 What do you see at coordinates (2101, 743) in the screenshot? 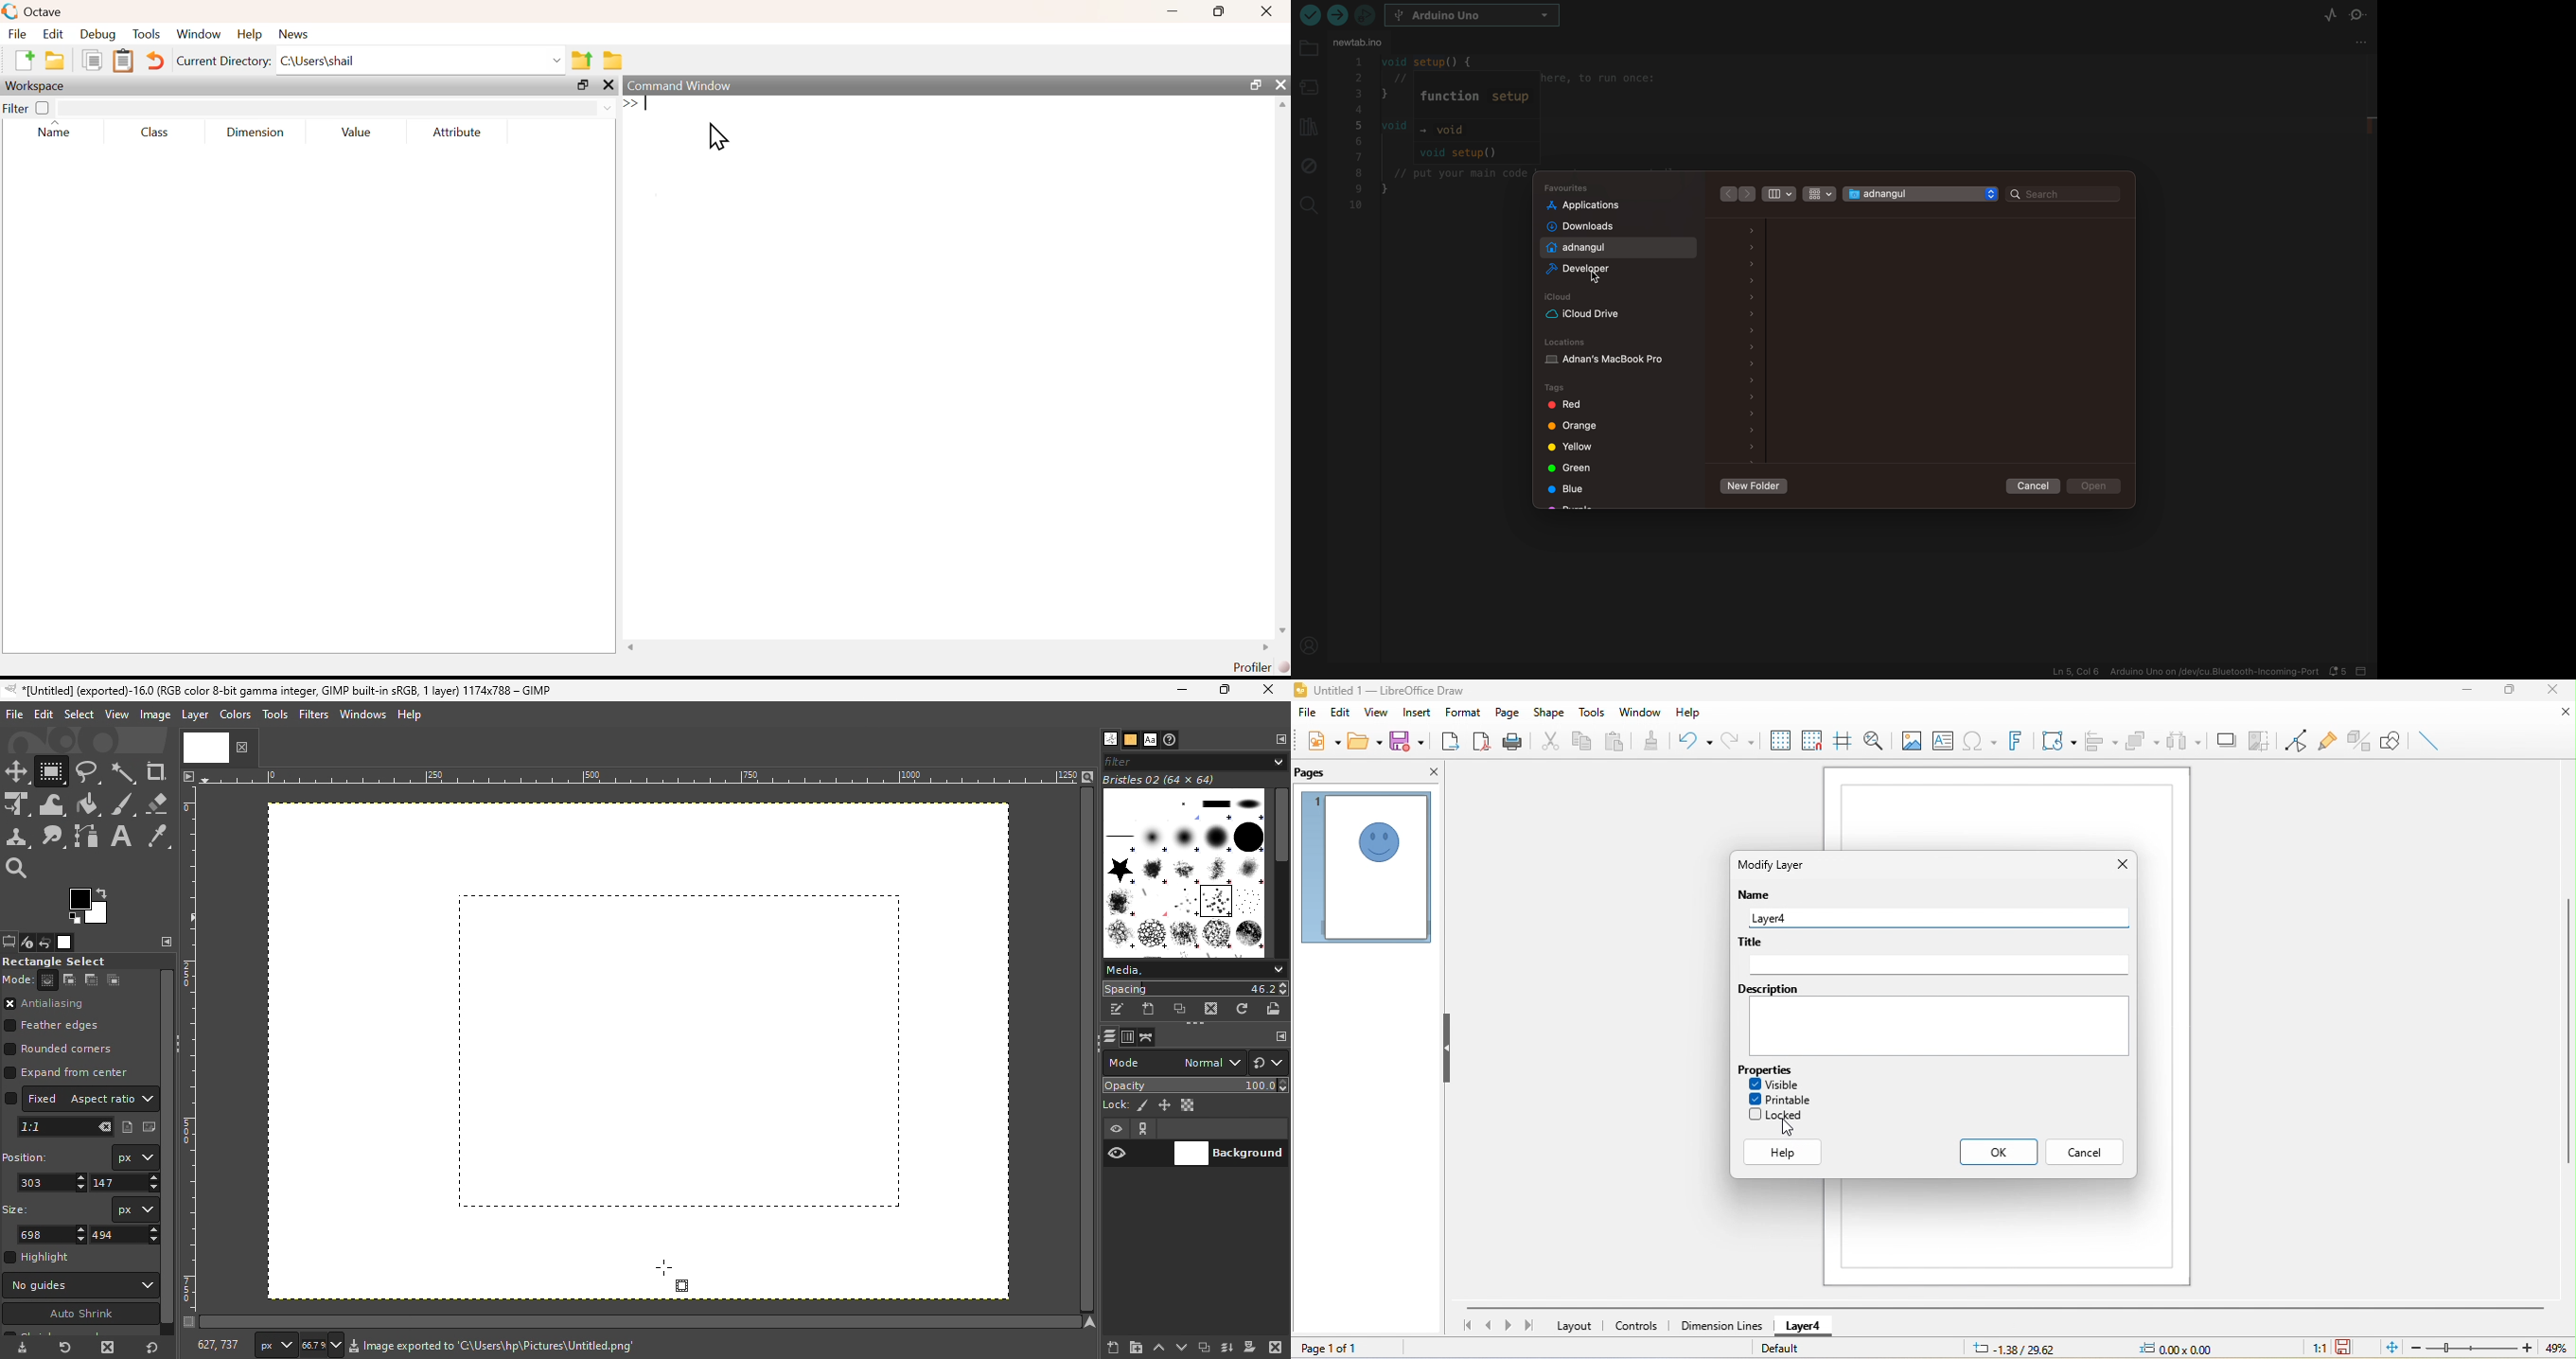
I see `align object` at bounding box center [2101, 743].